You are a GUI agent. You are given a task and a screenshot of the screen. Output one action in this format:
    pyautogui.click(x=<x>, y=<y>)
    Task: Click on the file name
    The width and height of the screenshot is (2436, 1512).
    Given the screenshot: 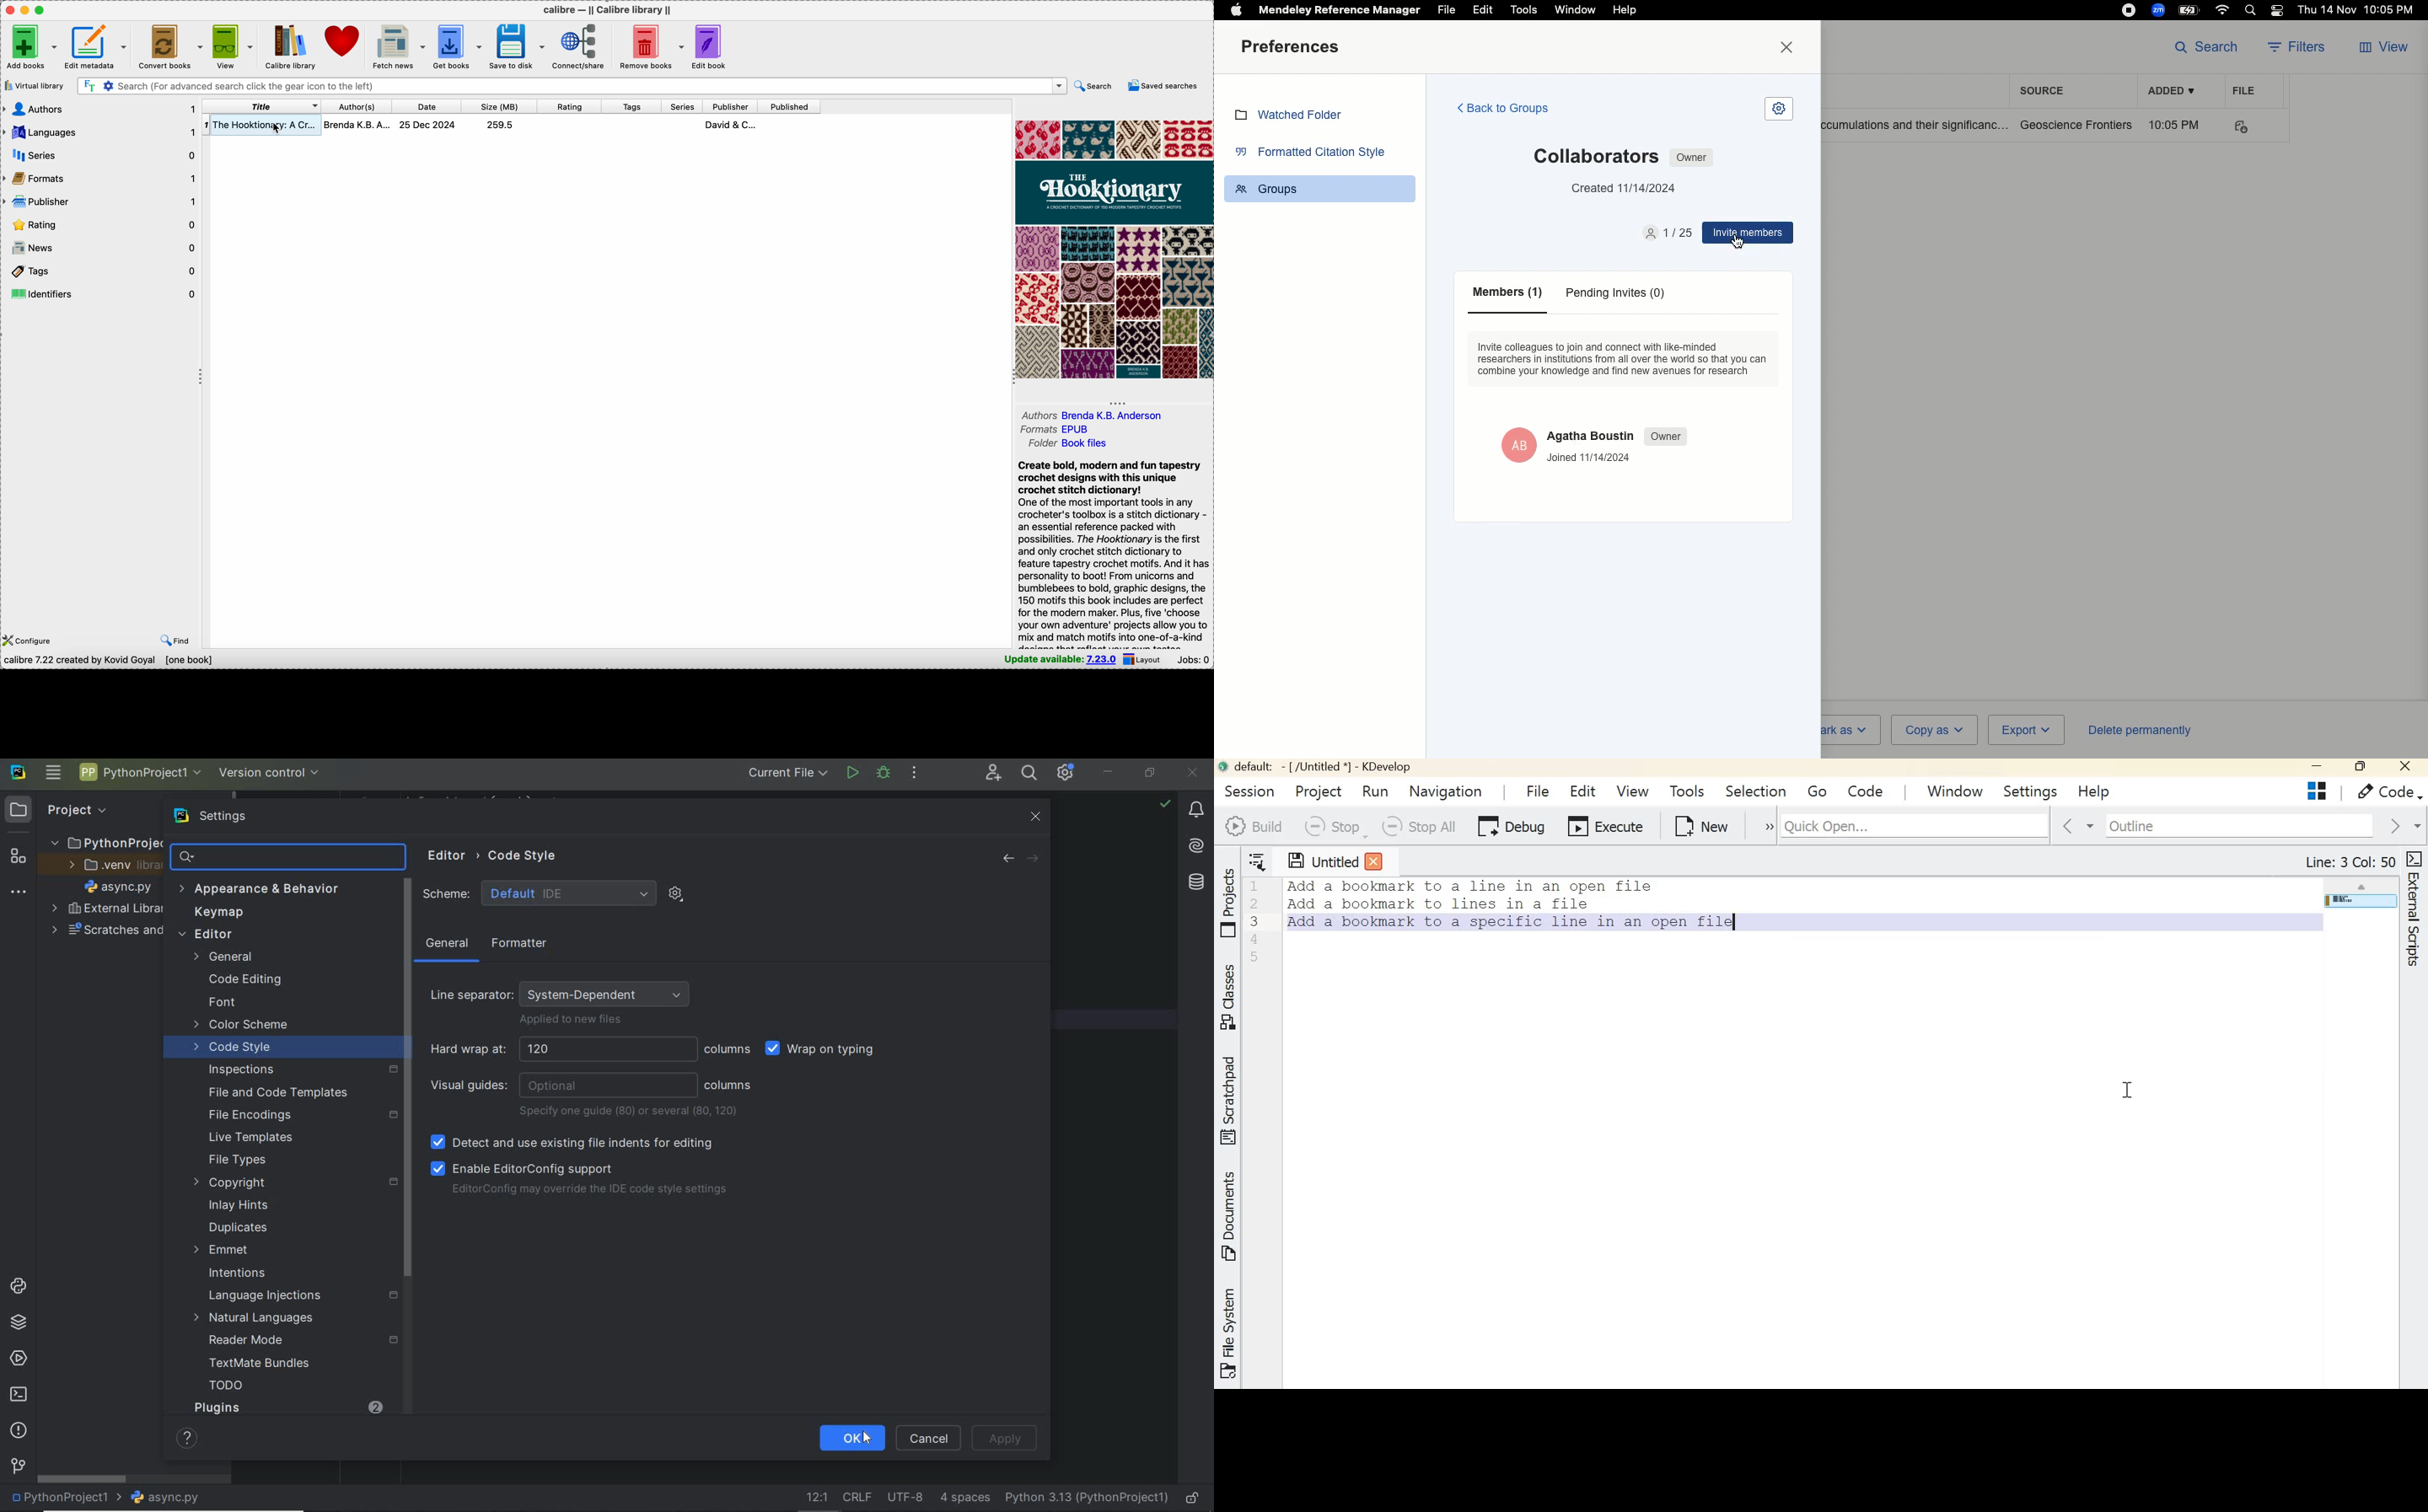 What is the action you would take?
    pyautogui.click(x=121, y=889)
    